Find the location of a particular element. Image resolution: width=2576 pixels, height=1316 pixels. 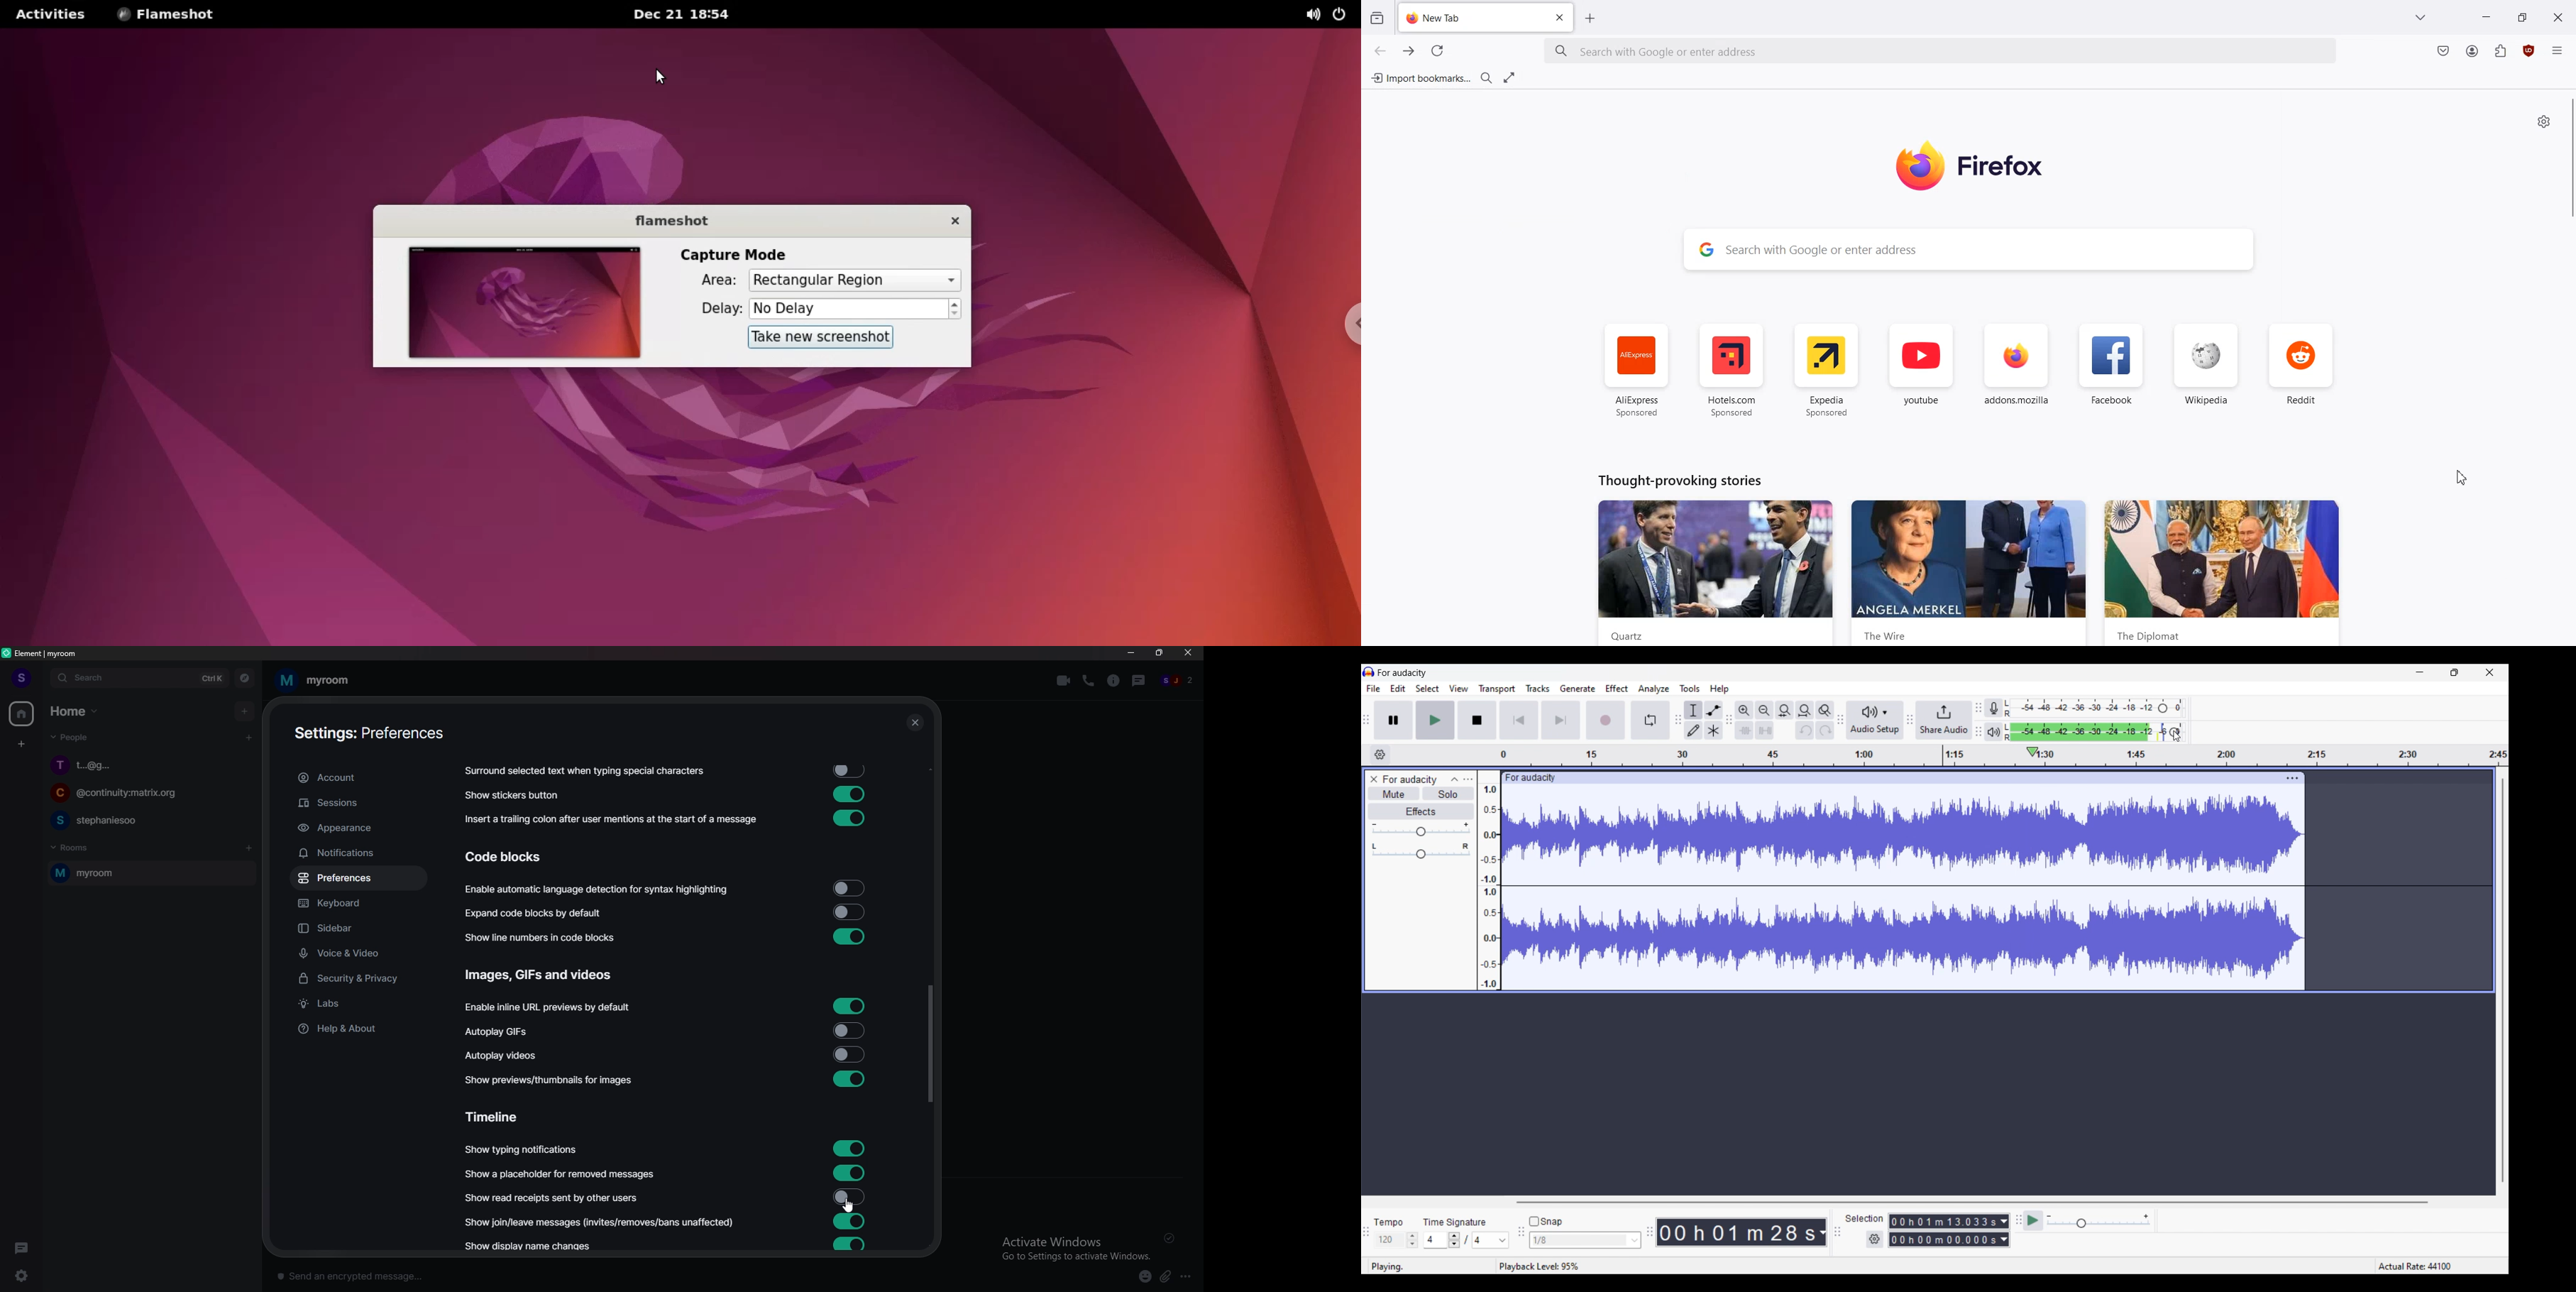

Go Forward one page  is located at coordinates (1410, 51).